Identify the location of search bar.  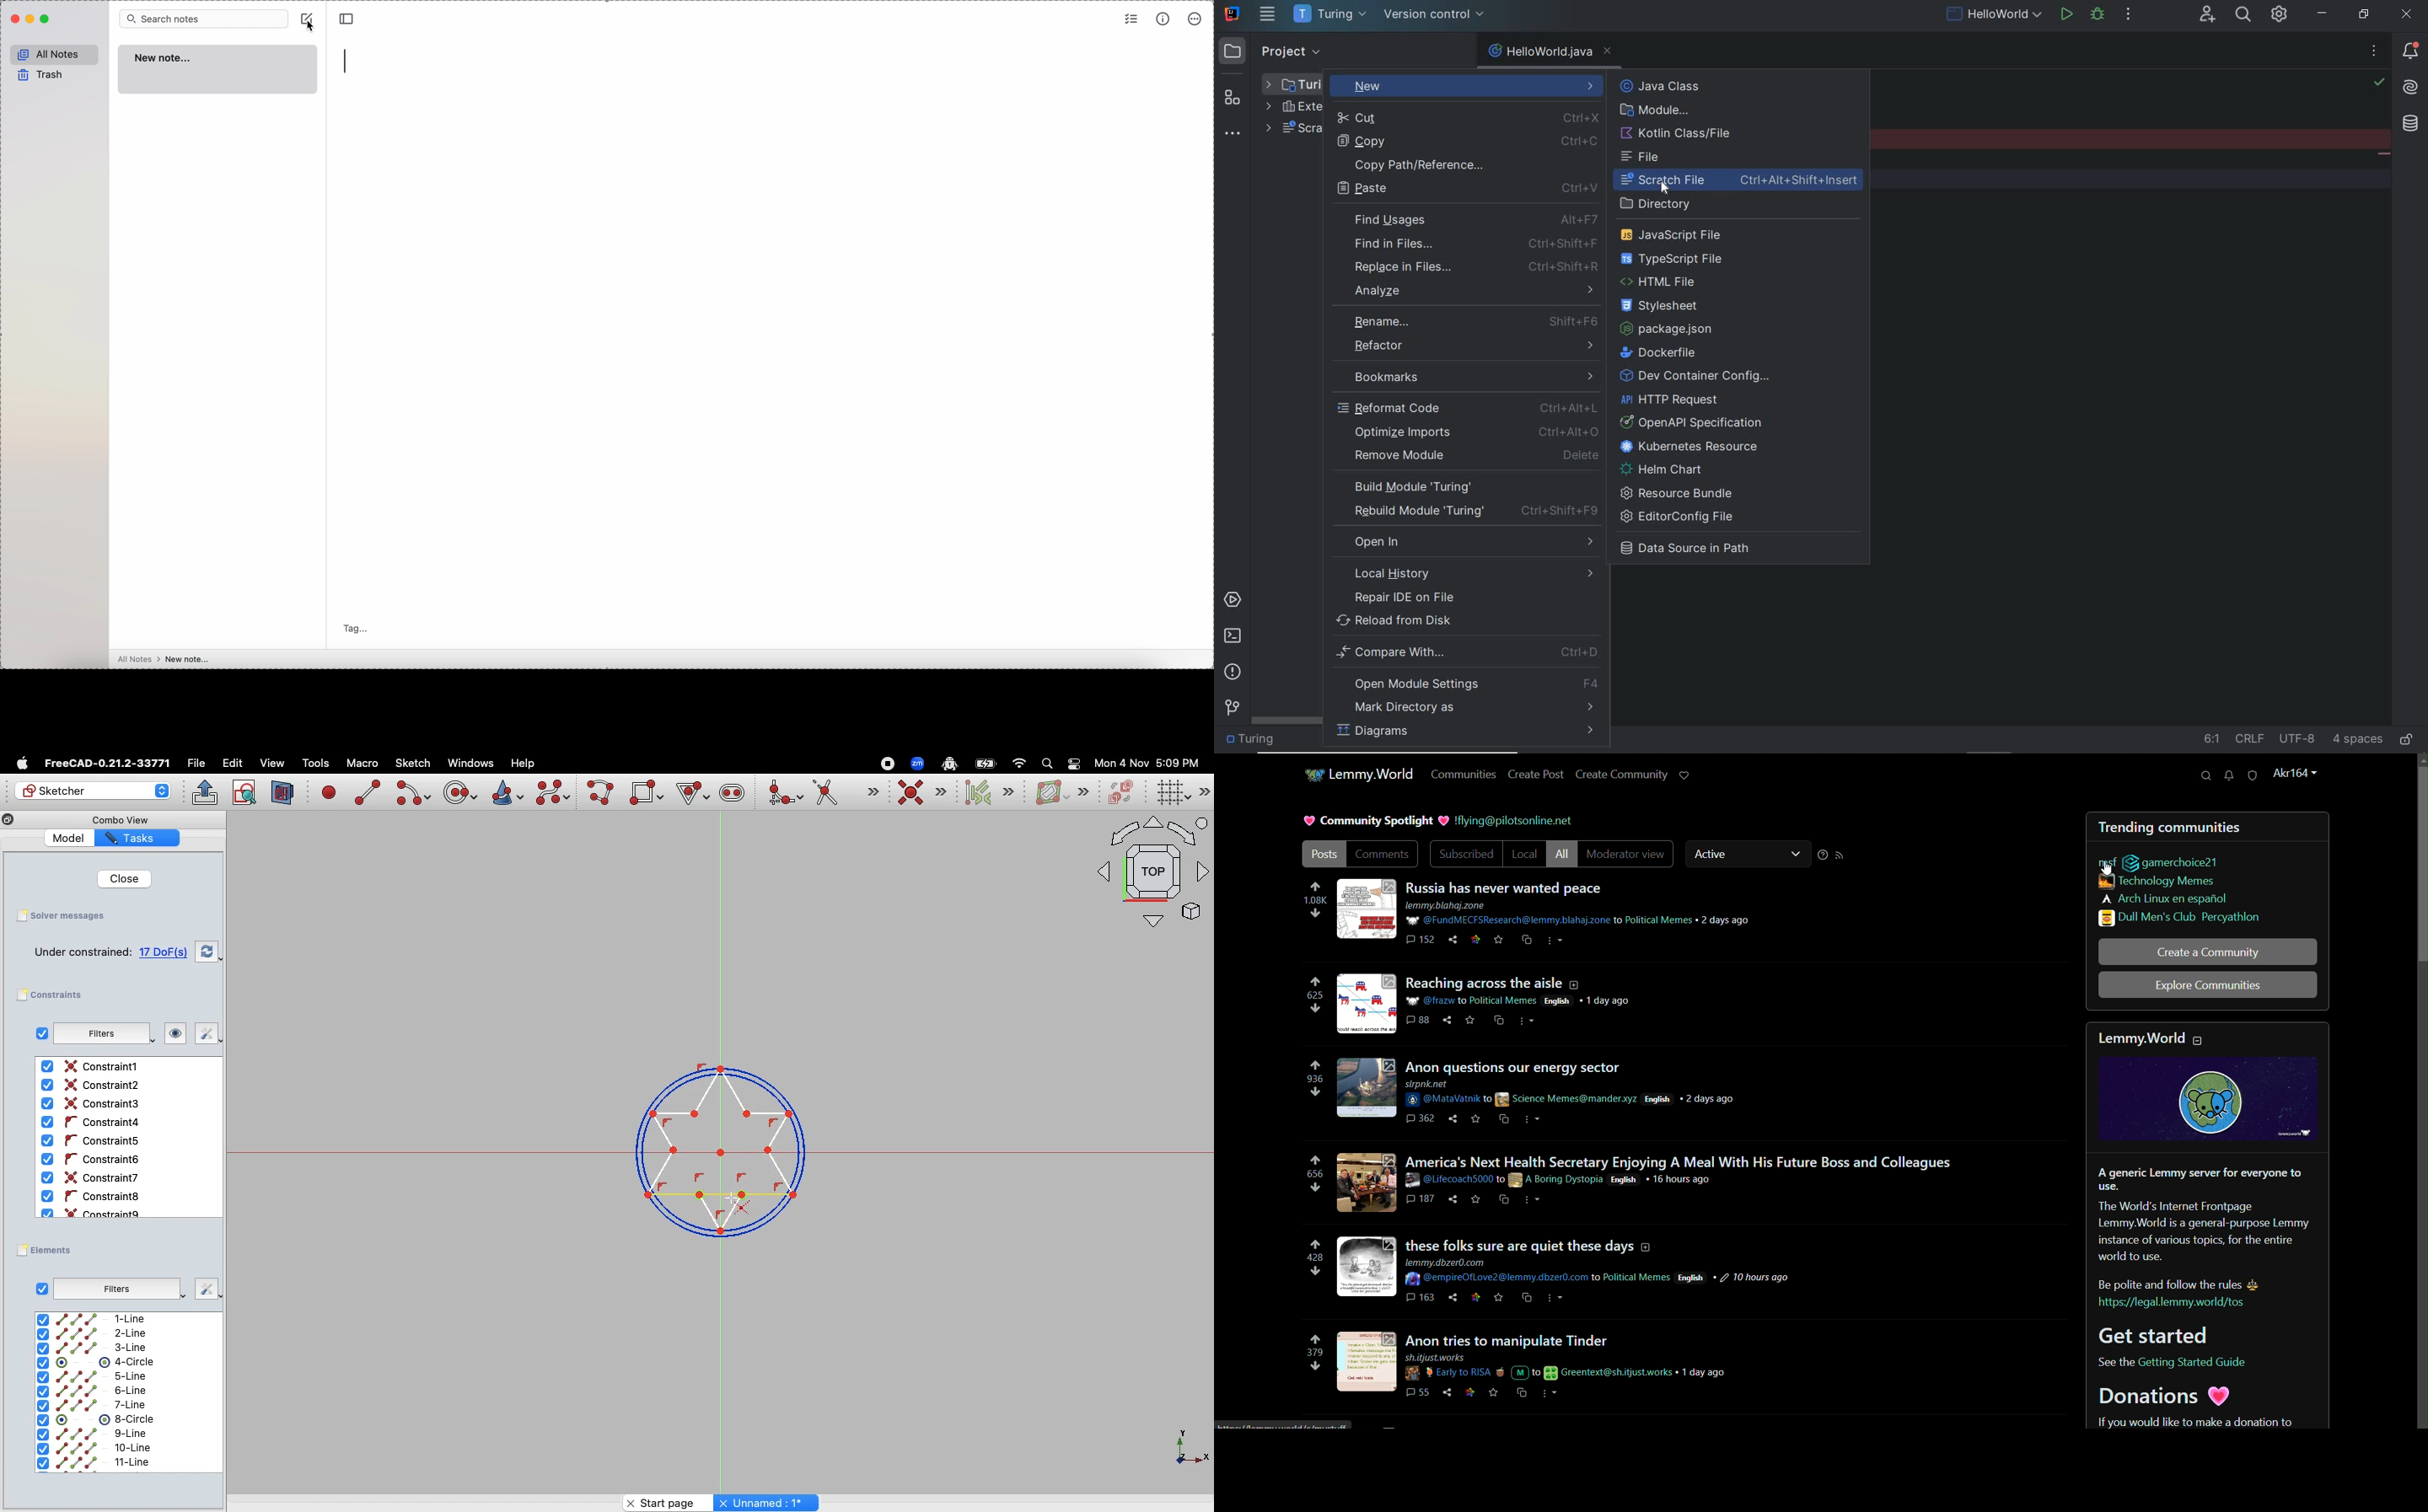
(203, 19).